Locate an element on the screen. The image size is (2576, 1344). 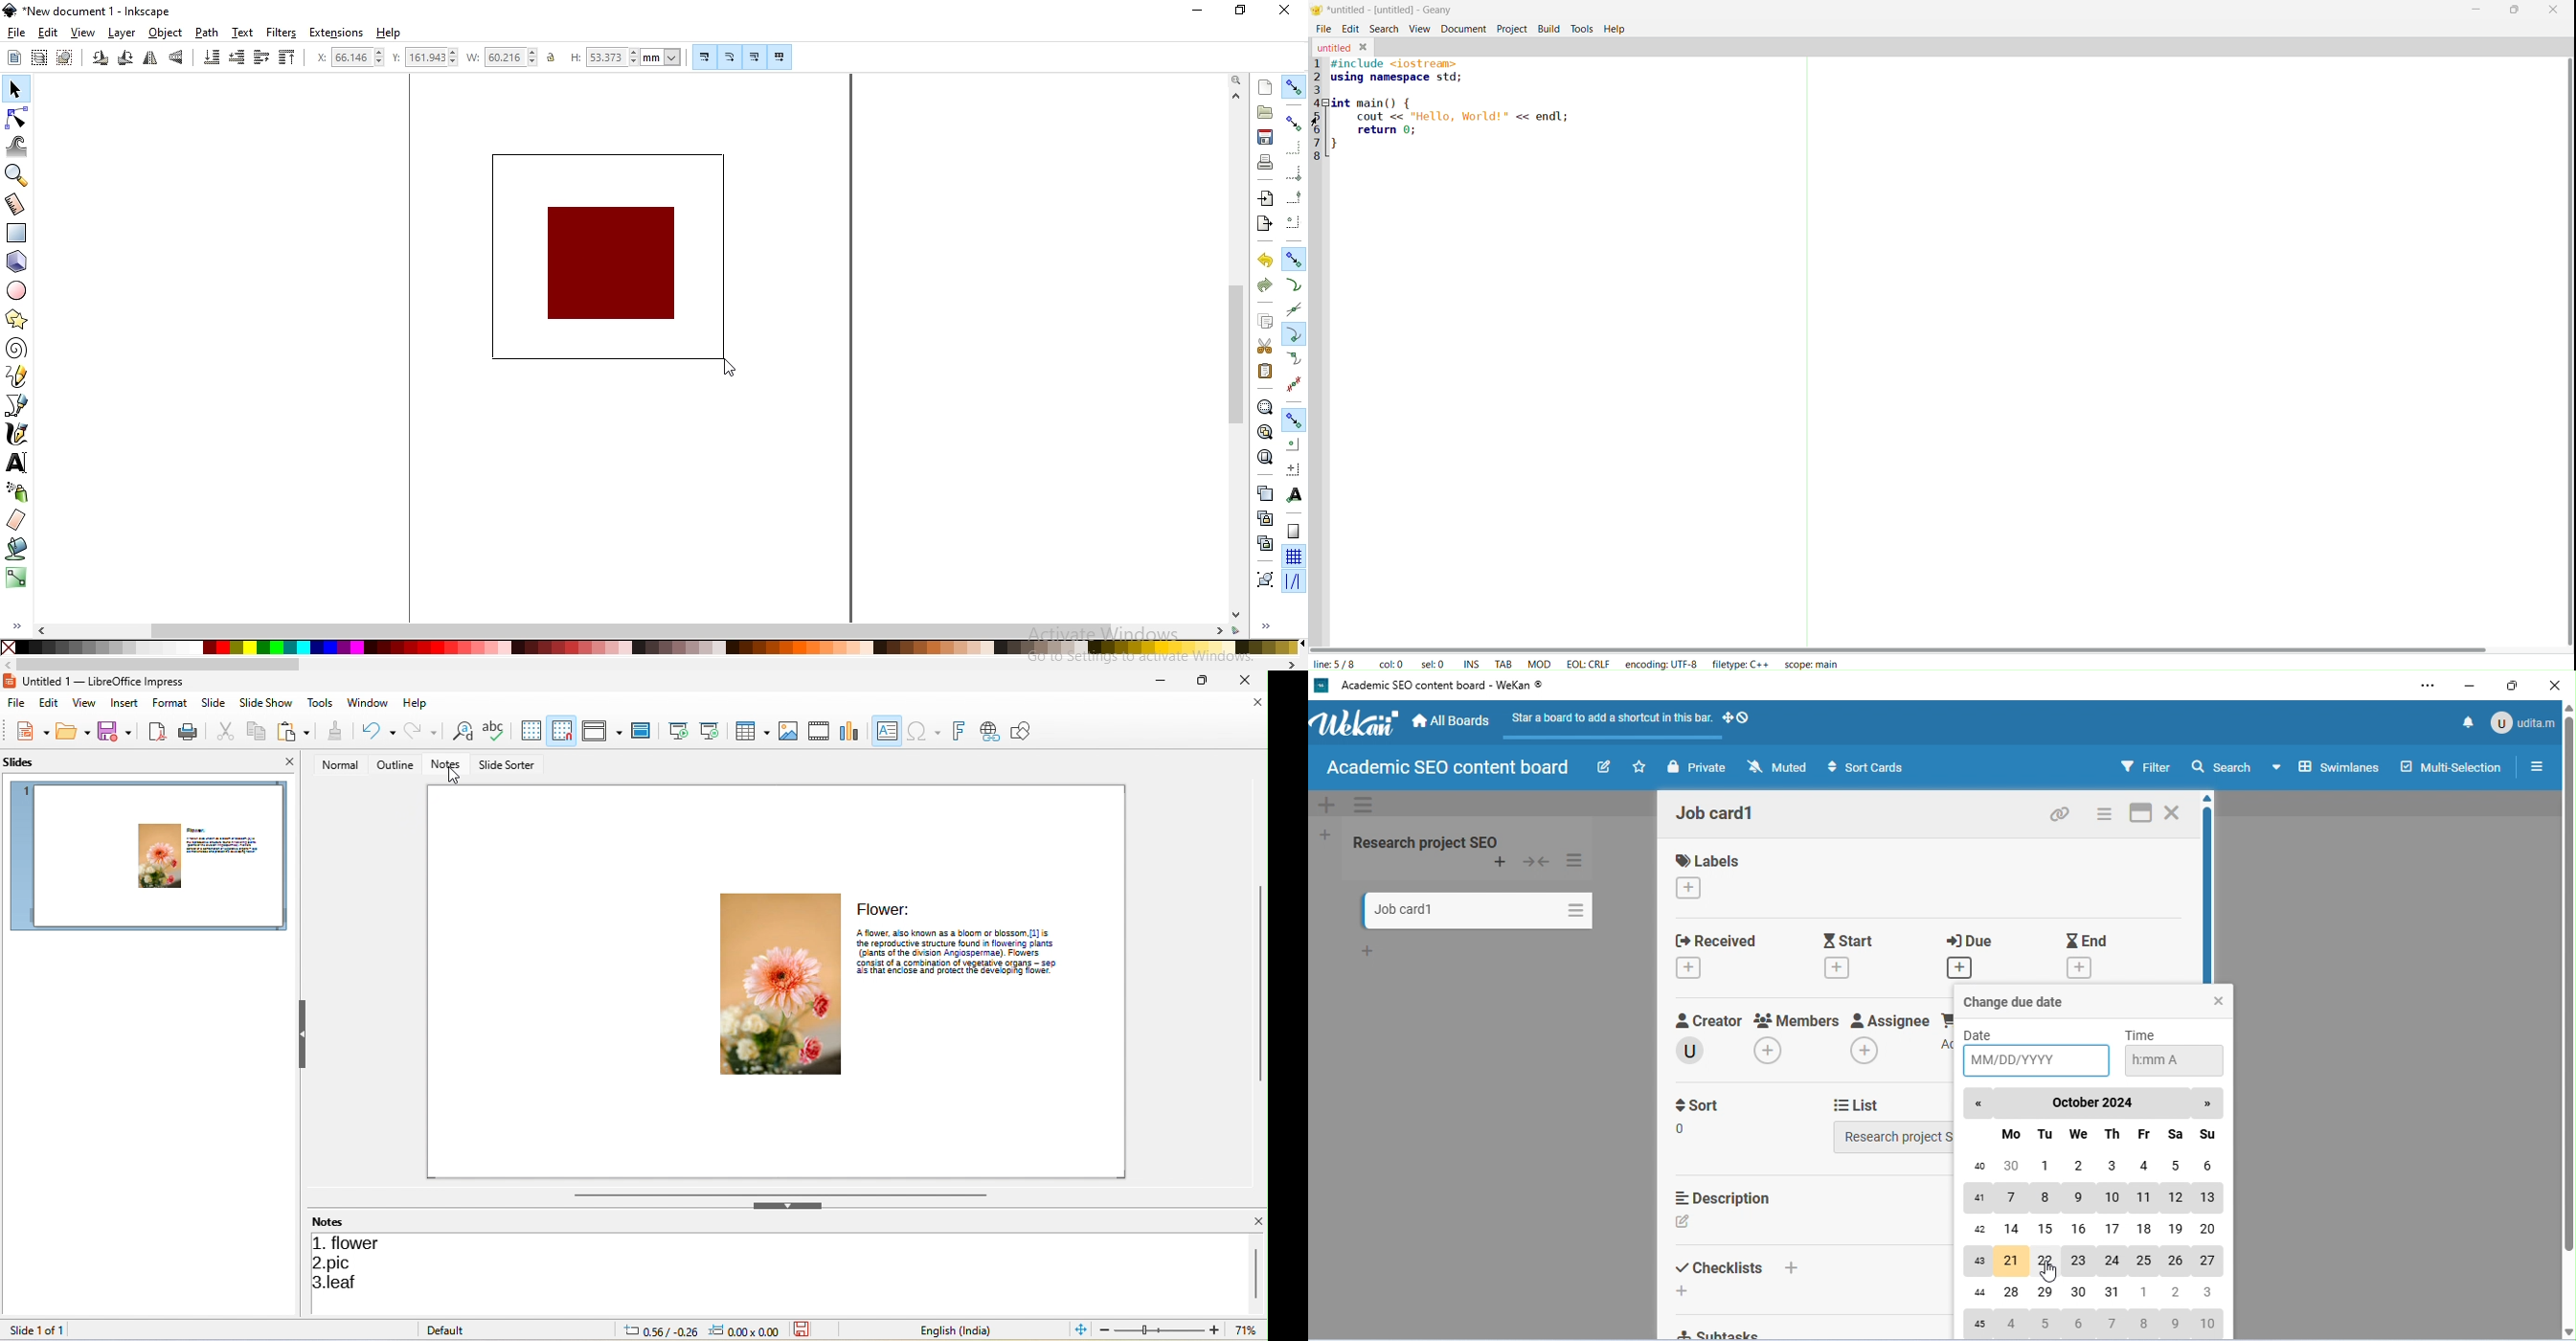
group selected objects is located at coordinates (1263, 579).